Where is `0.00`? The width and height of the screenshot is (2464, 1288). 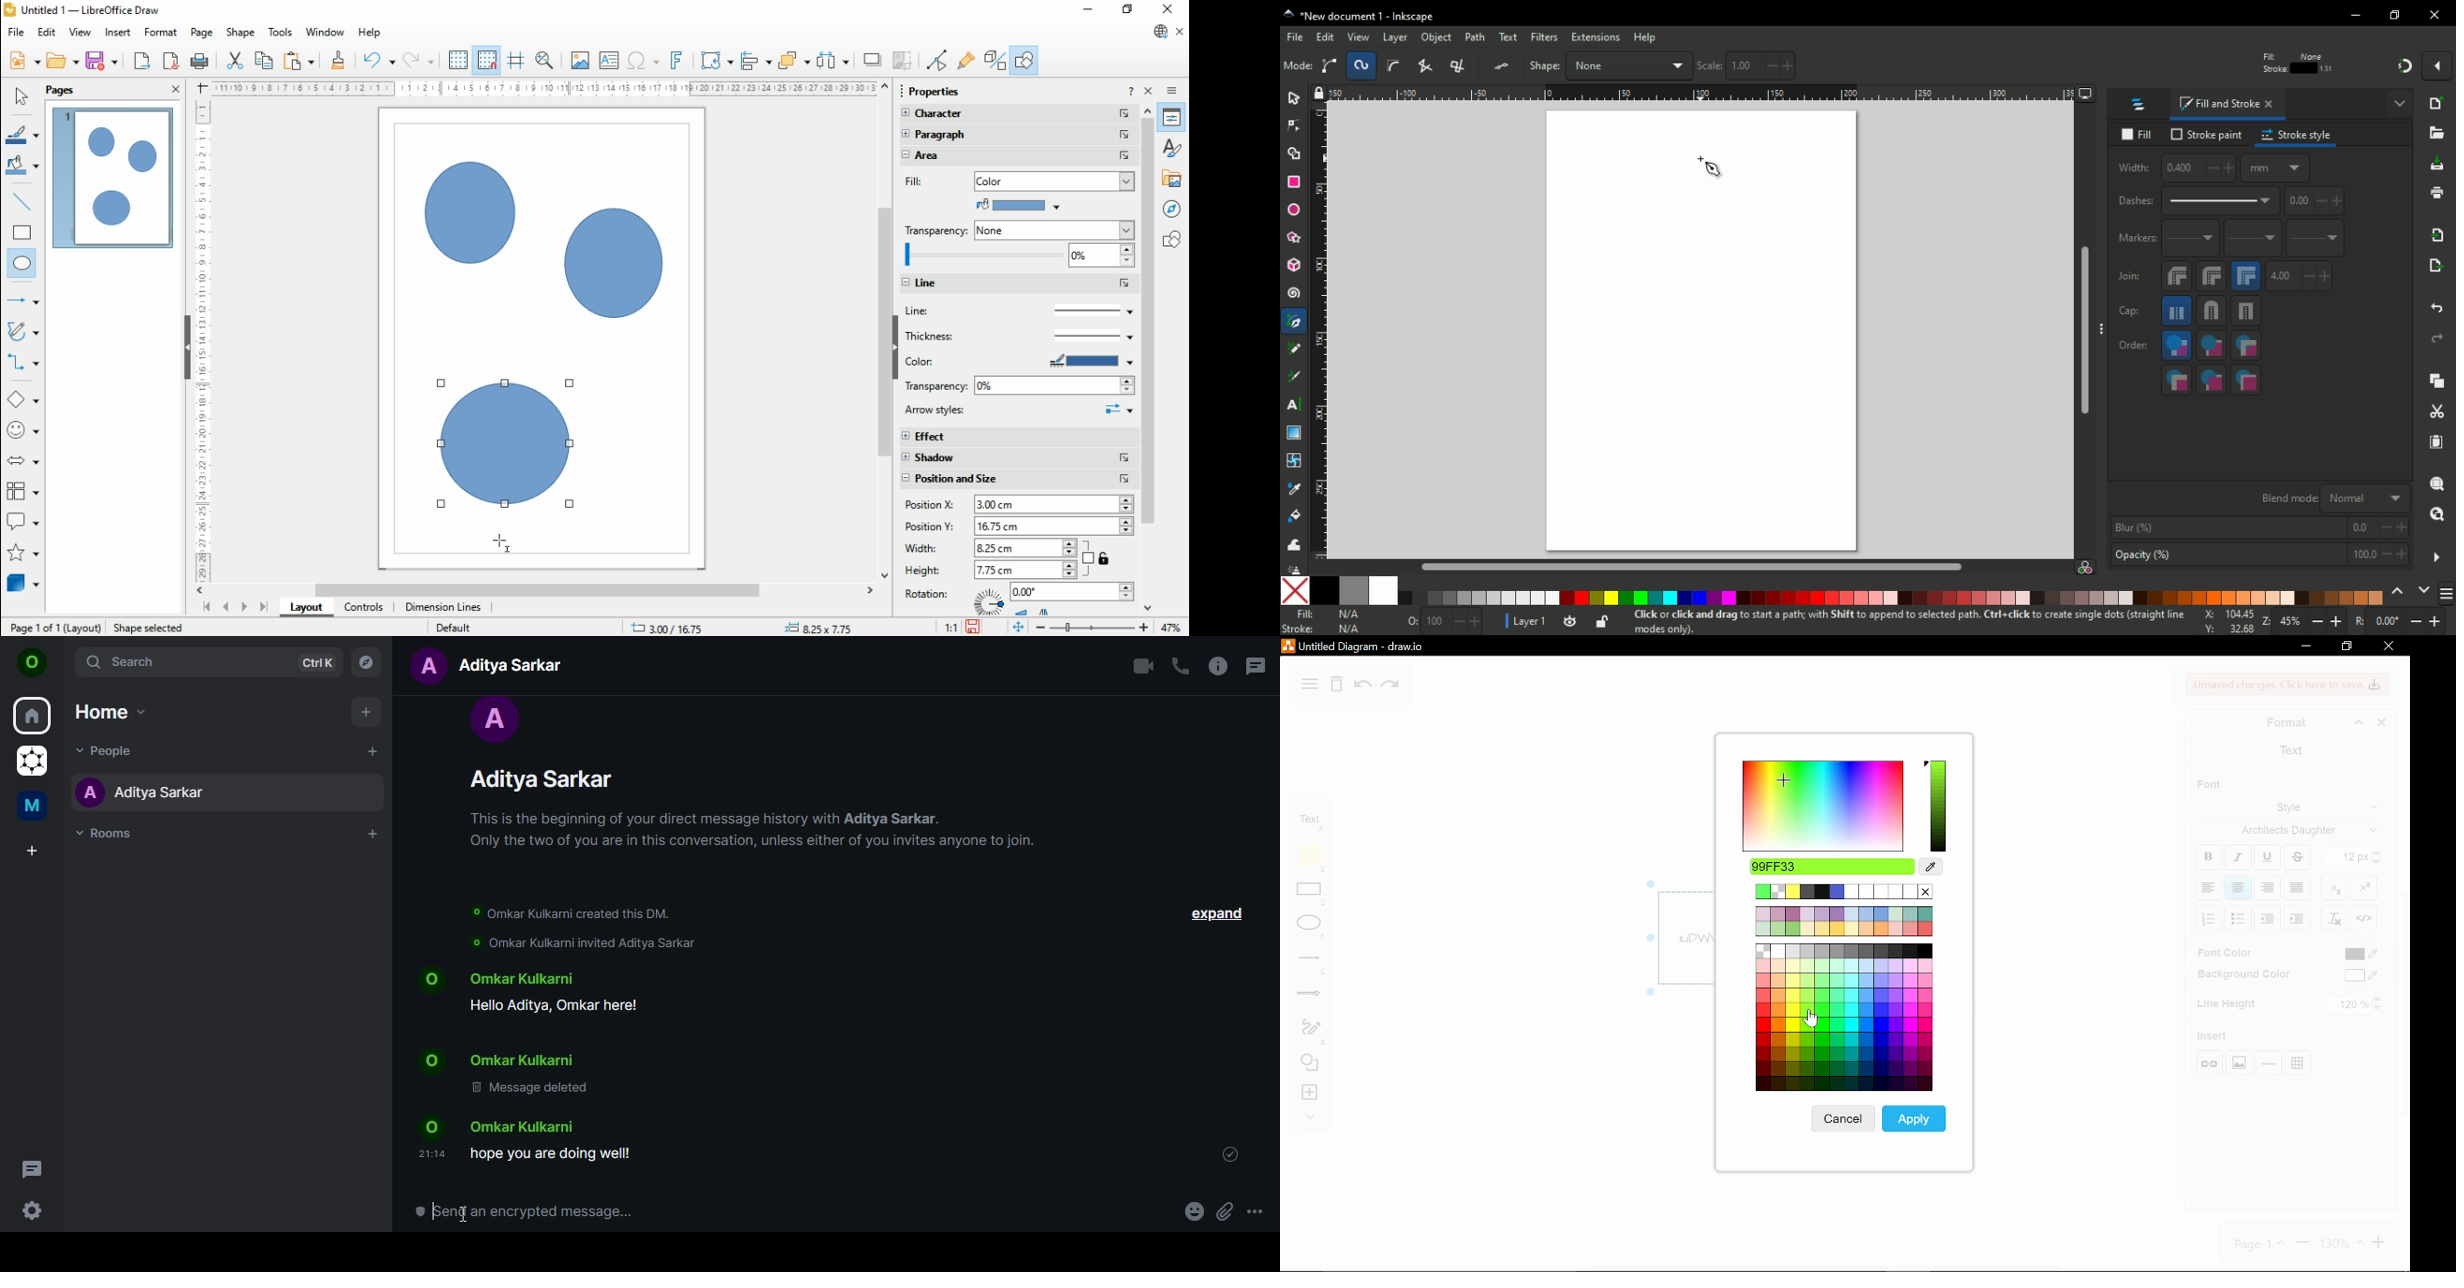
0.00 is located at coordinates (1072, 592).